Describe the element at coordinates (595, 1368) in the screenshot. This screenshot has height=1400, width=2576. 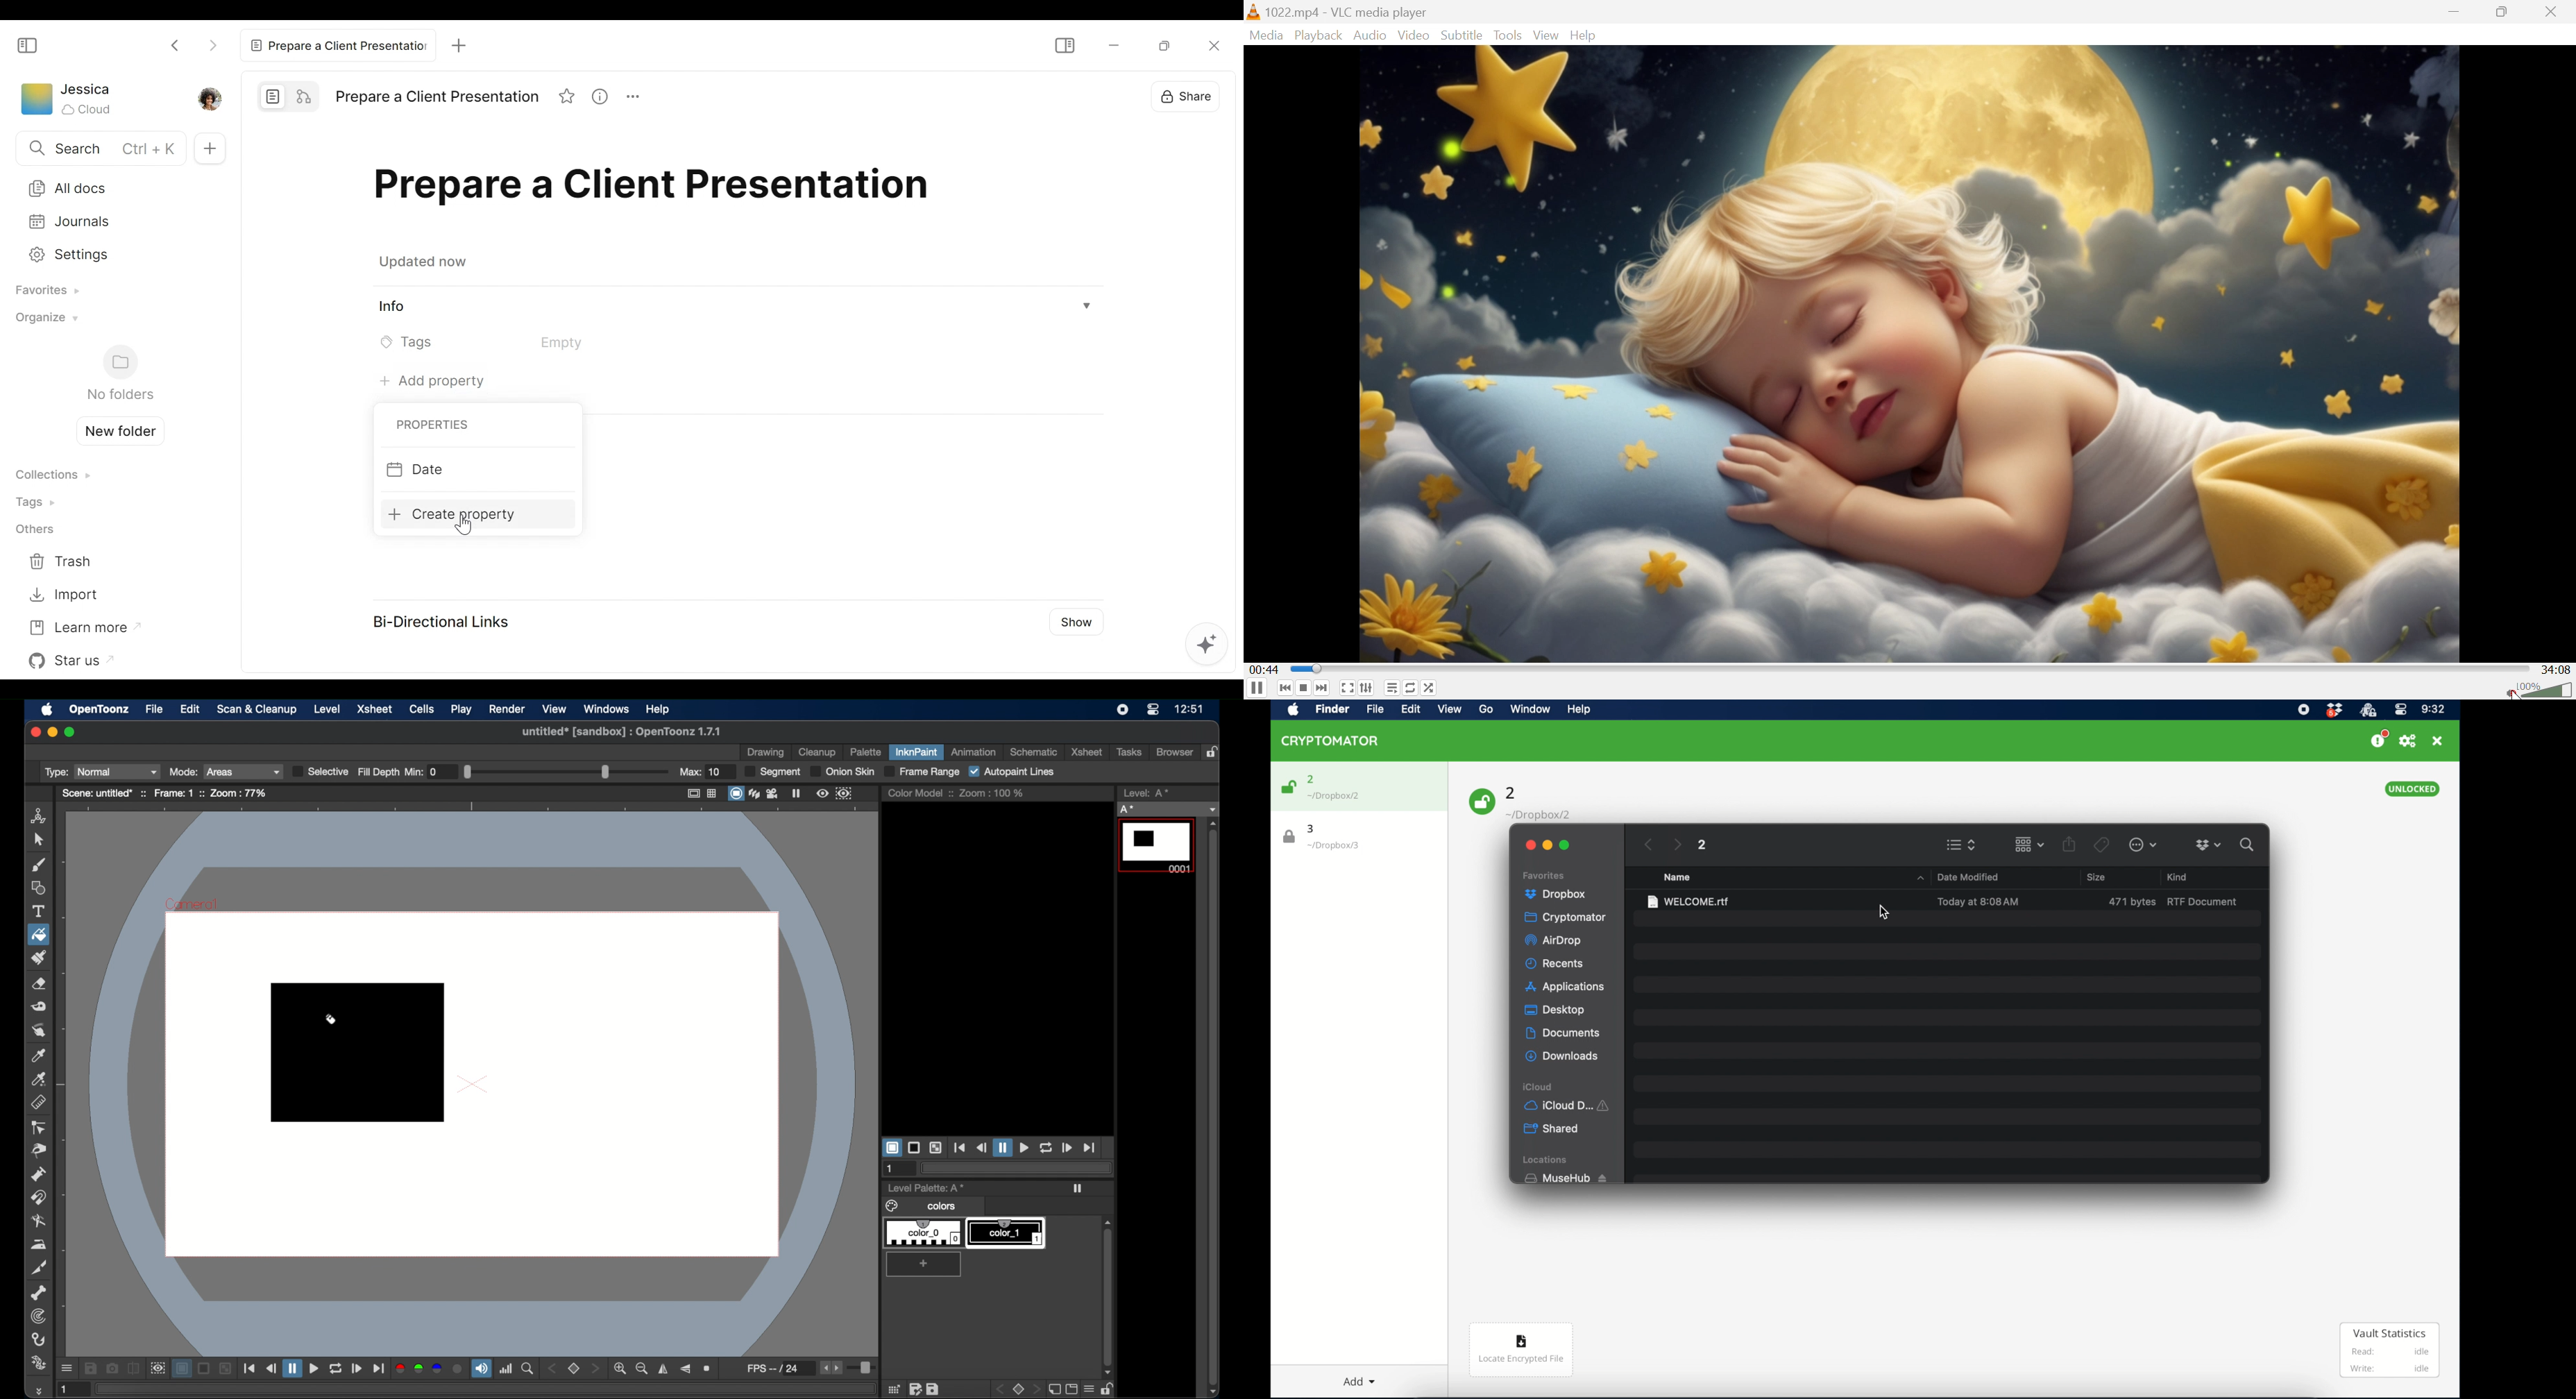
I see `stepper button` at that location.